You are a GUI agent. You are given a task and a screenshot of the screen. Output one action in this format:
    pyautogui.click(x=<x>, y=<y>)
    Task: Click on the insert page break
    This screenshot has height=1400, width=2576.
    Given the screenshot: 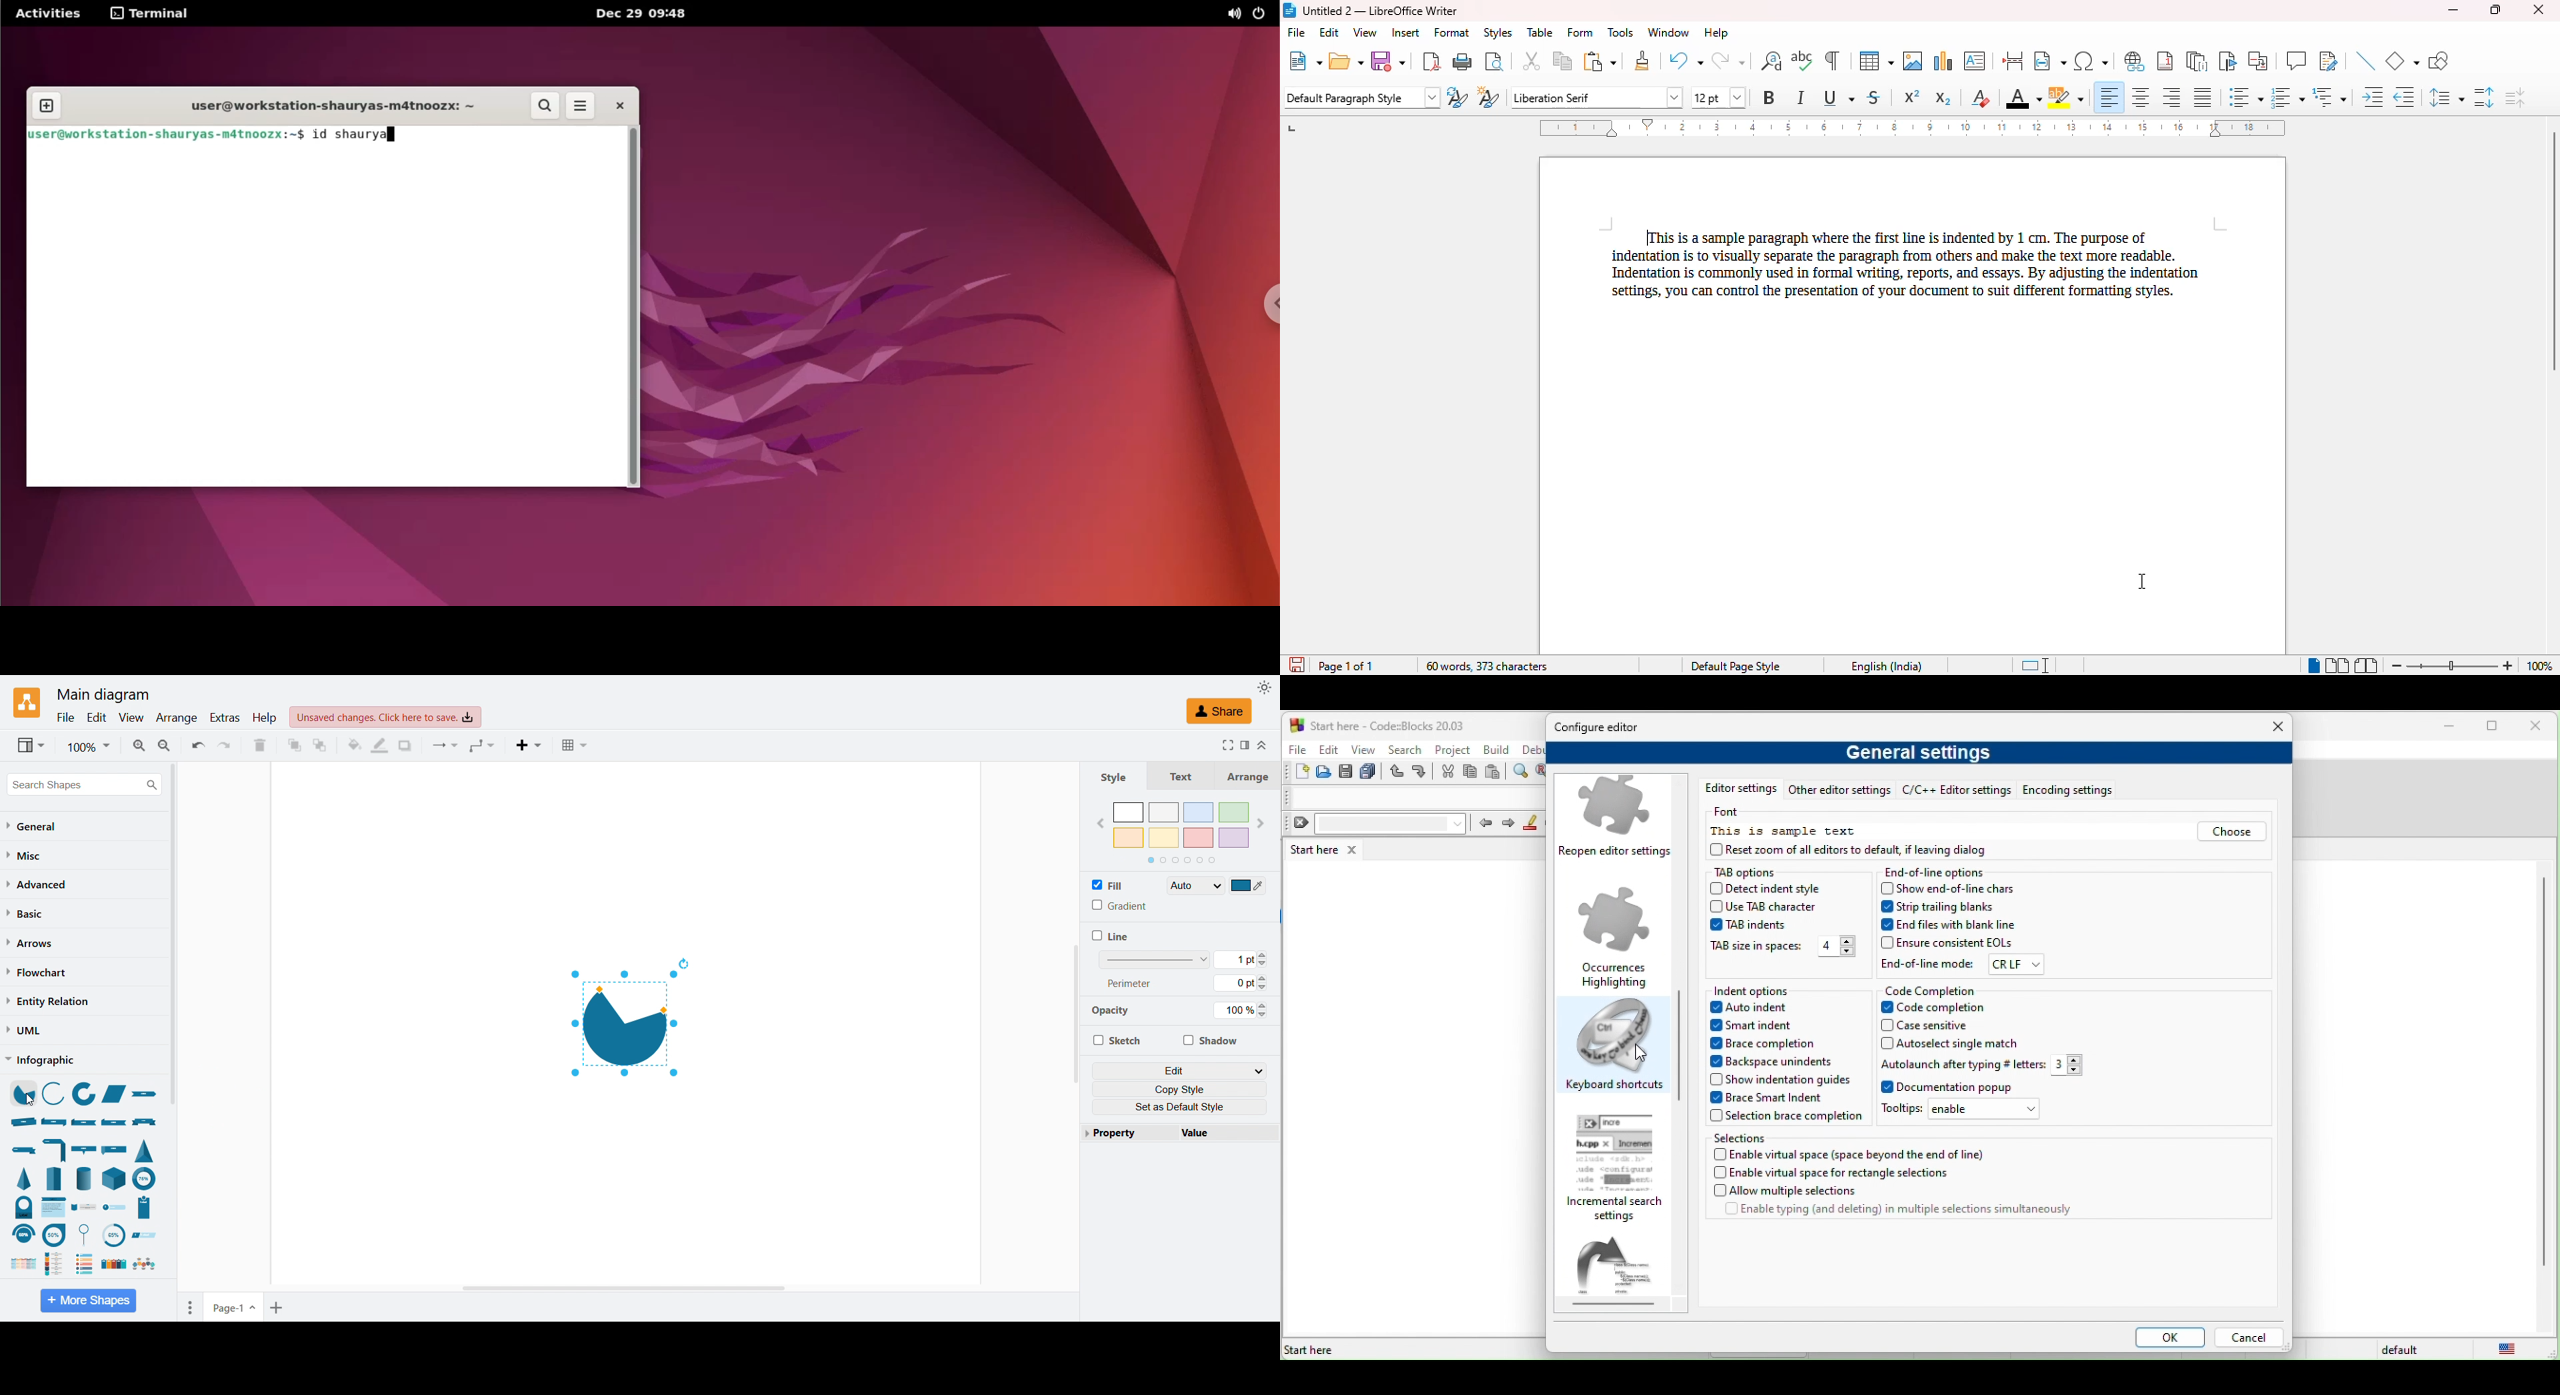 What is the action you would take?
    pyautogui.click(x=2012, y=61)
    